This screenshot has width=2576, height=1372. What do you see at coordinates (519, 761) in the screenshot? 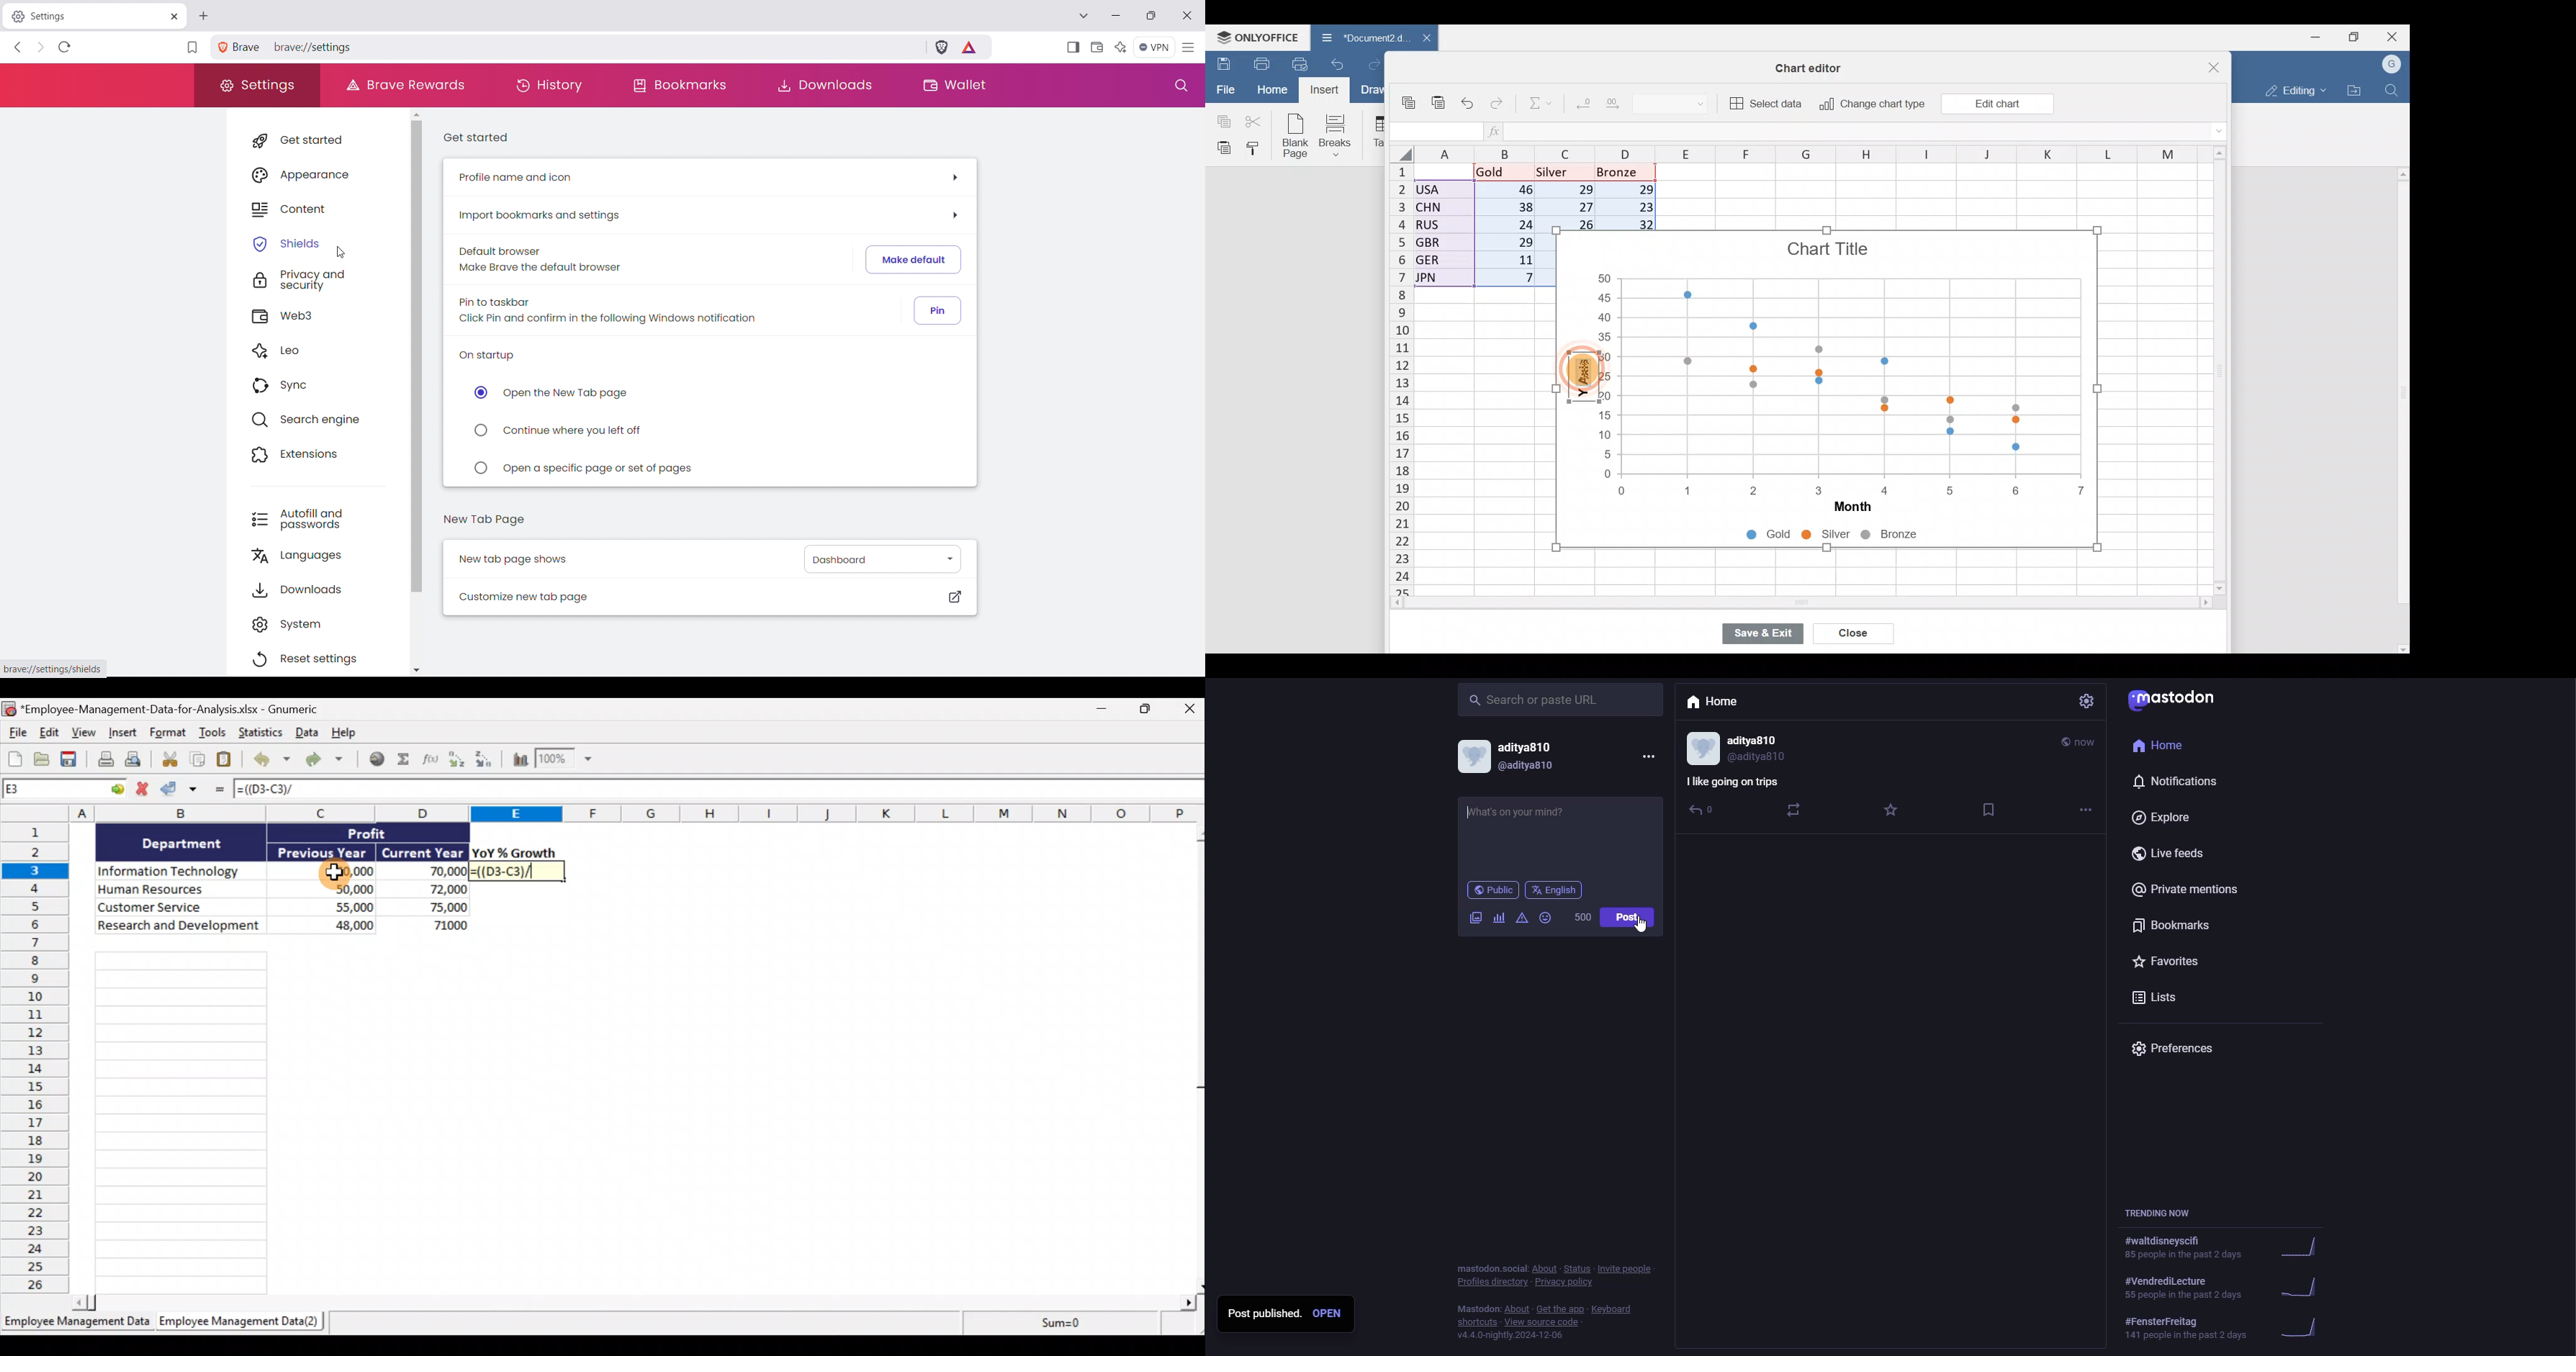
I see `Insert a chart` at bounding box center [519, 761].